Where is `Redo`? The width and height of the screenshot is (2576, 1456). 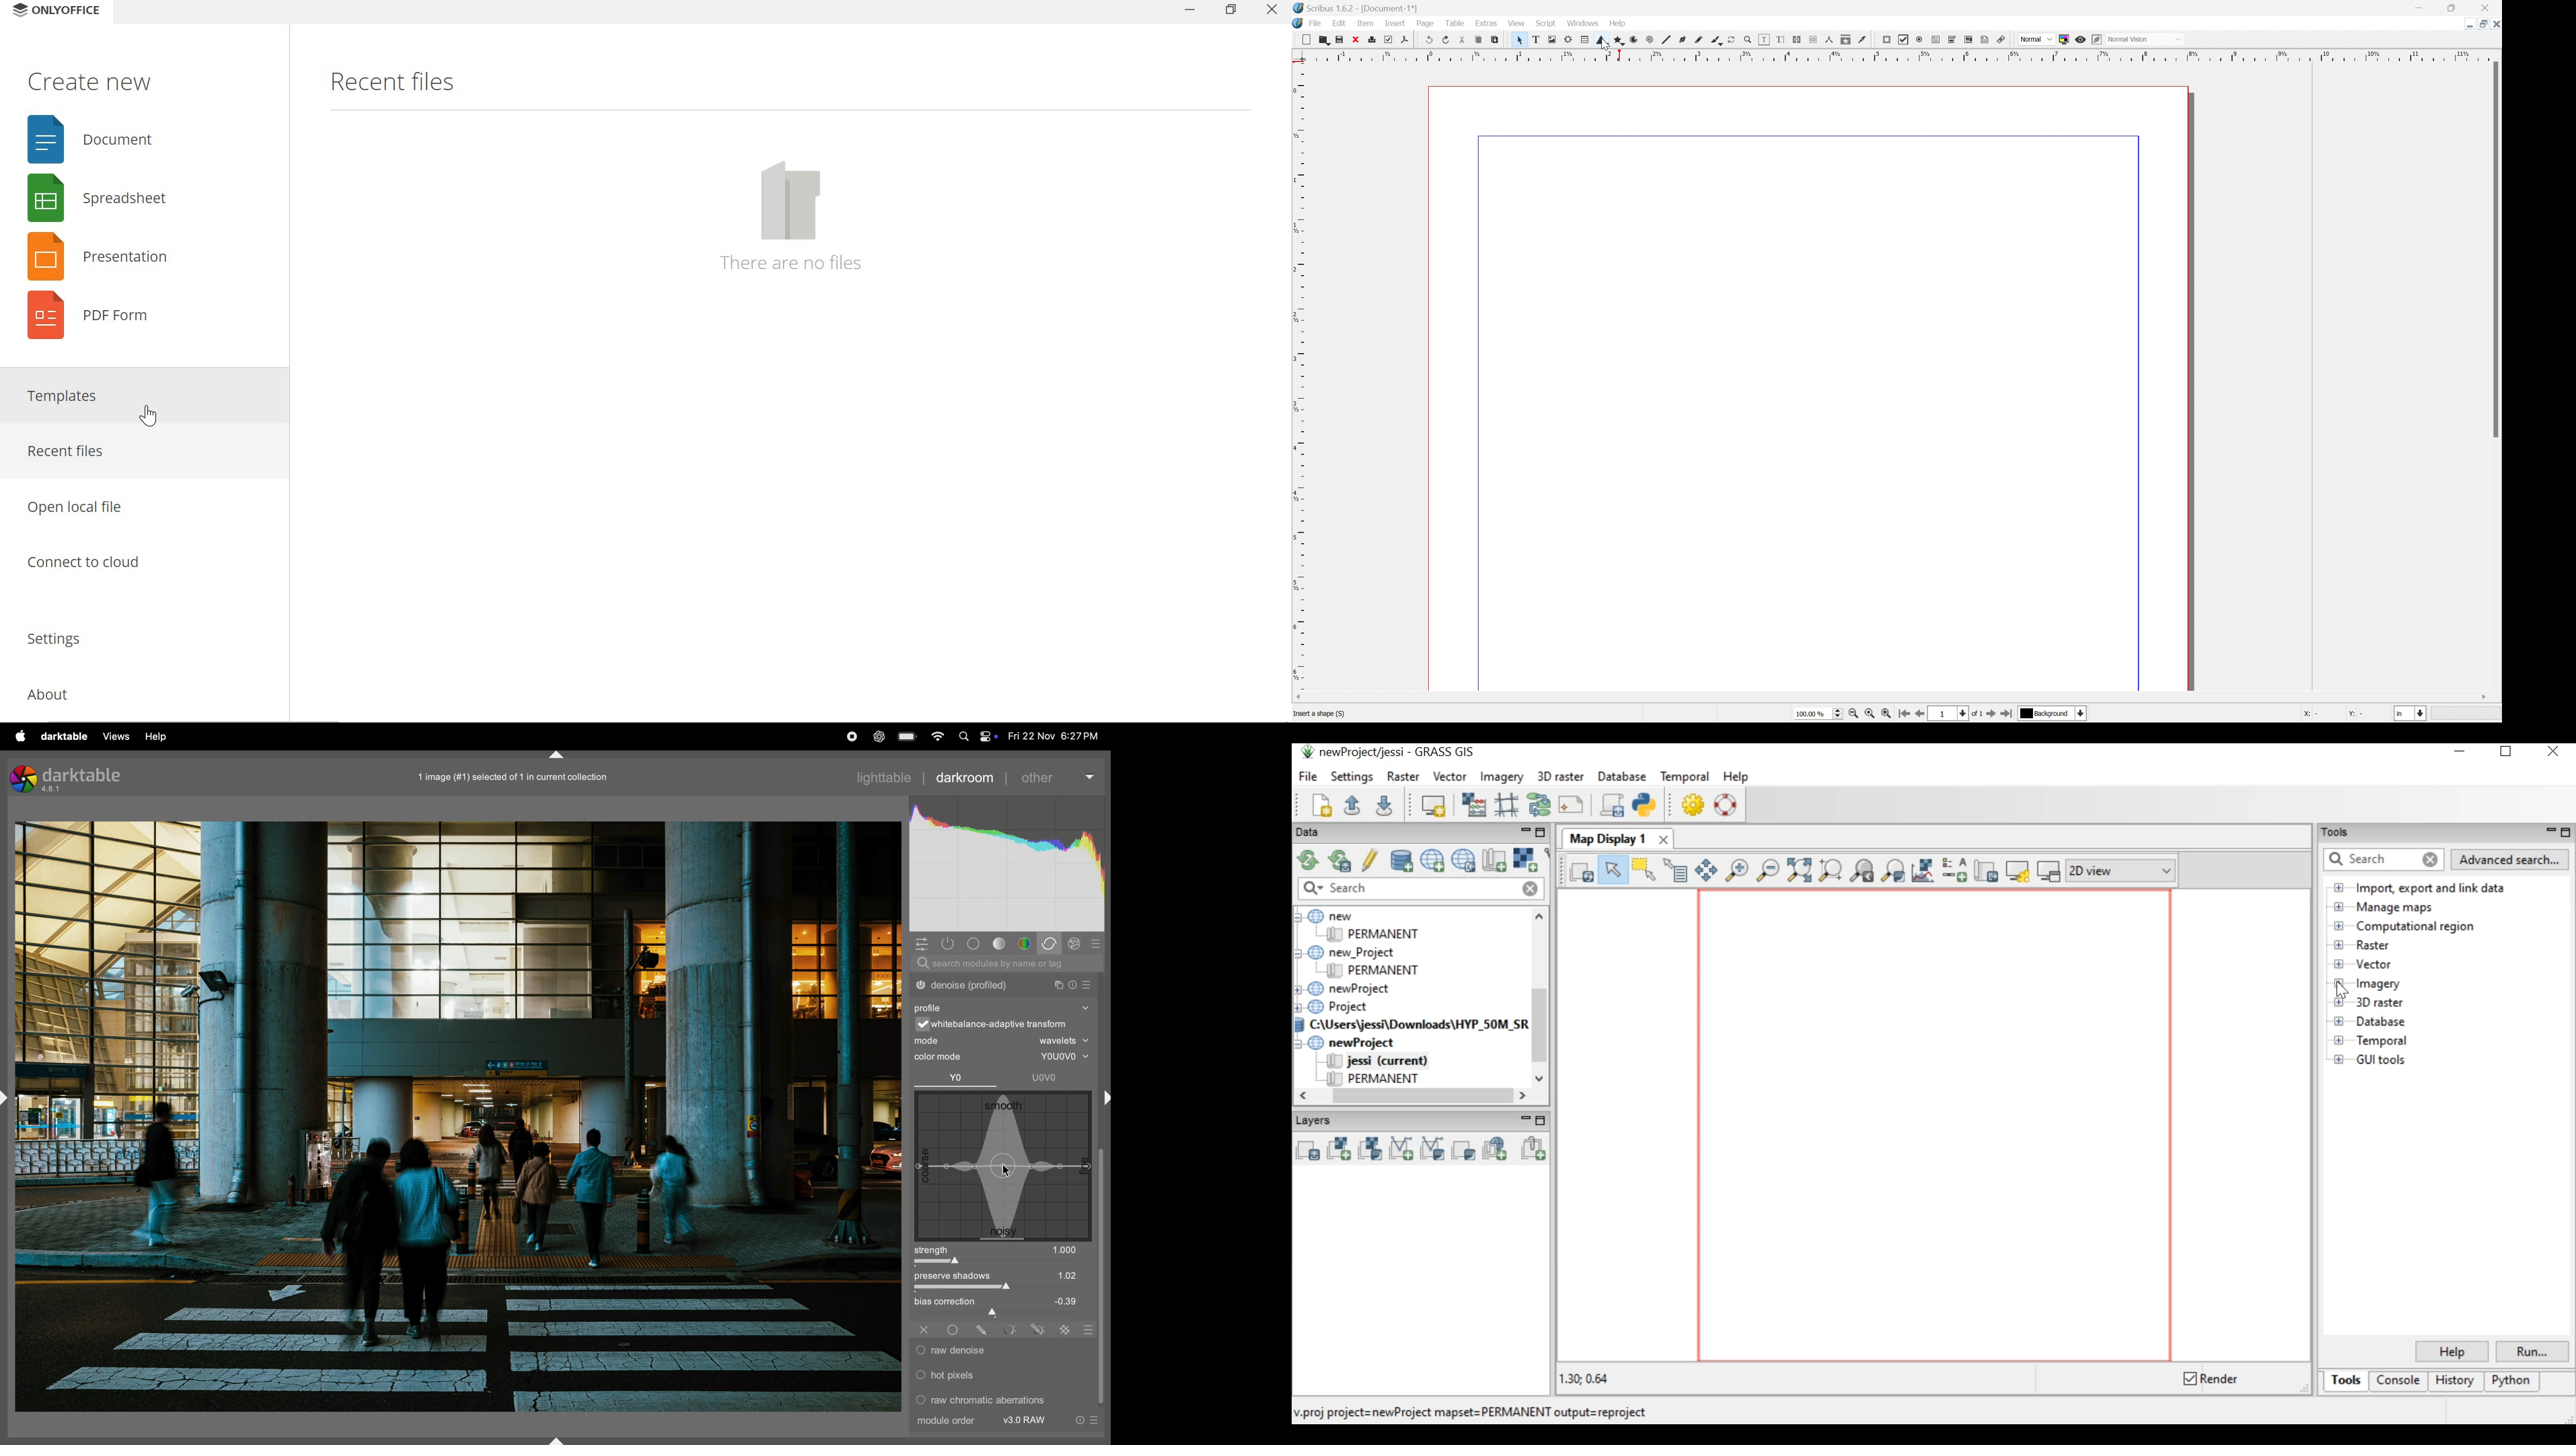 Redo is located at coordinates (1444, 39).